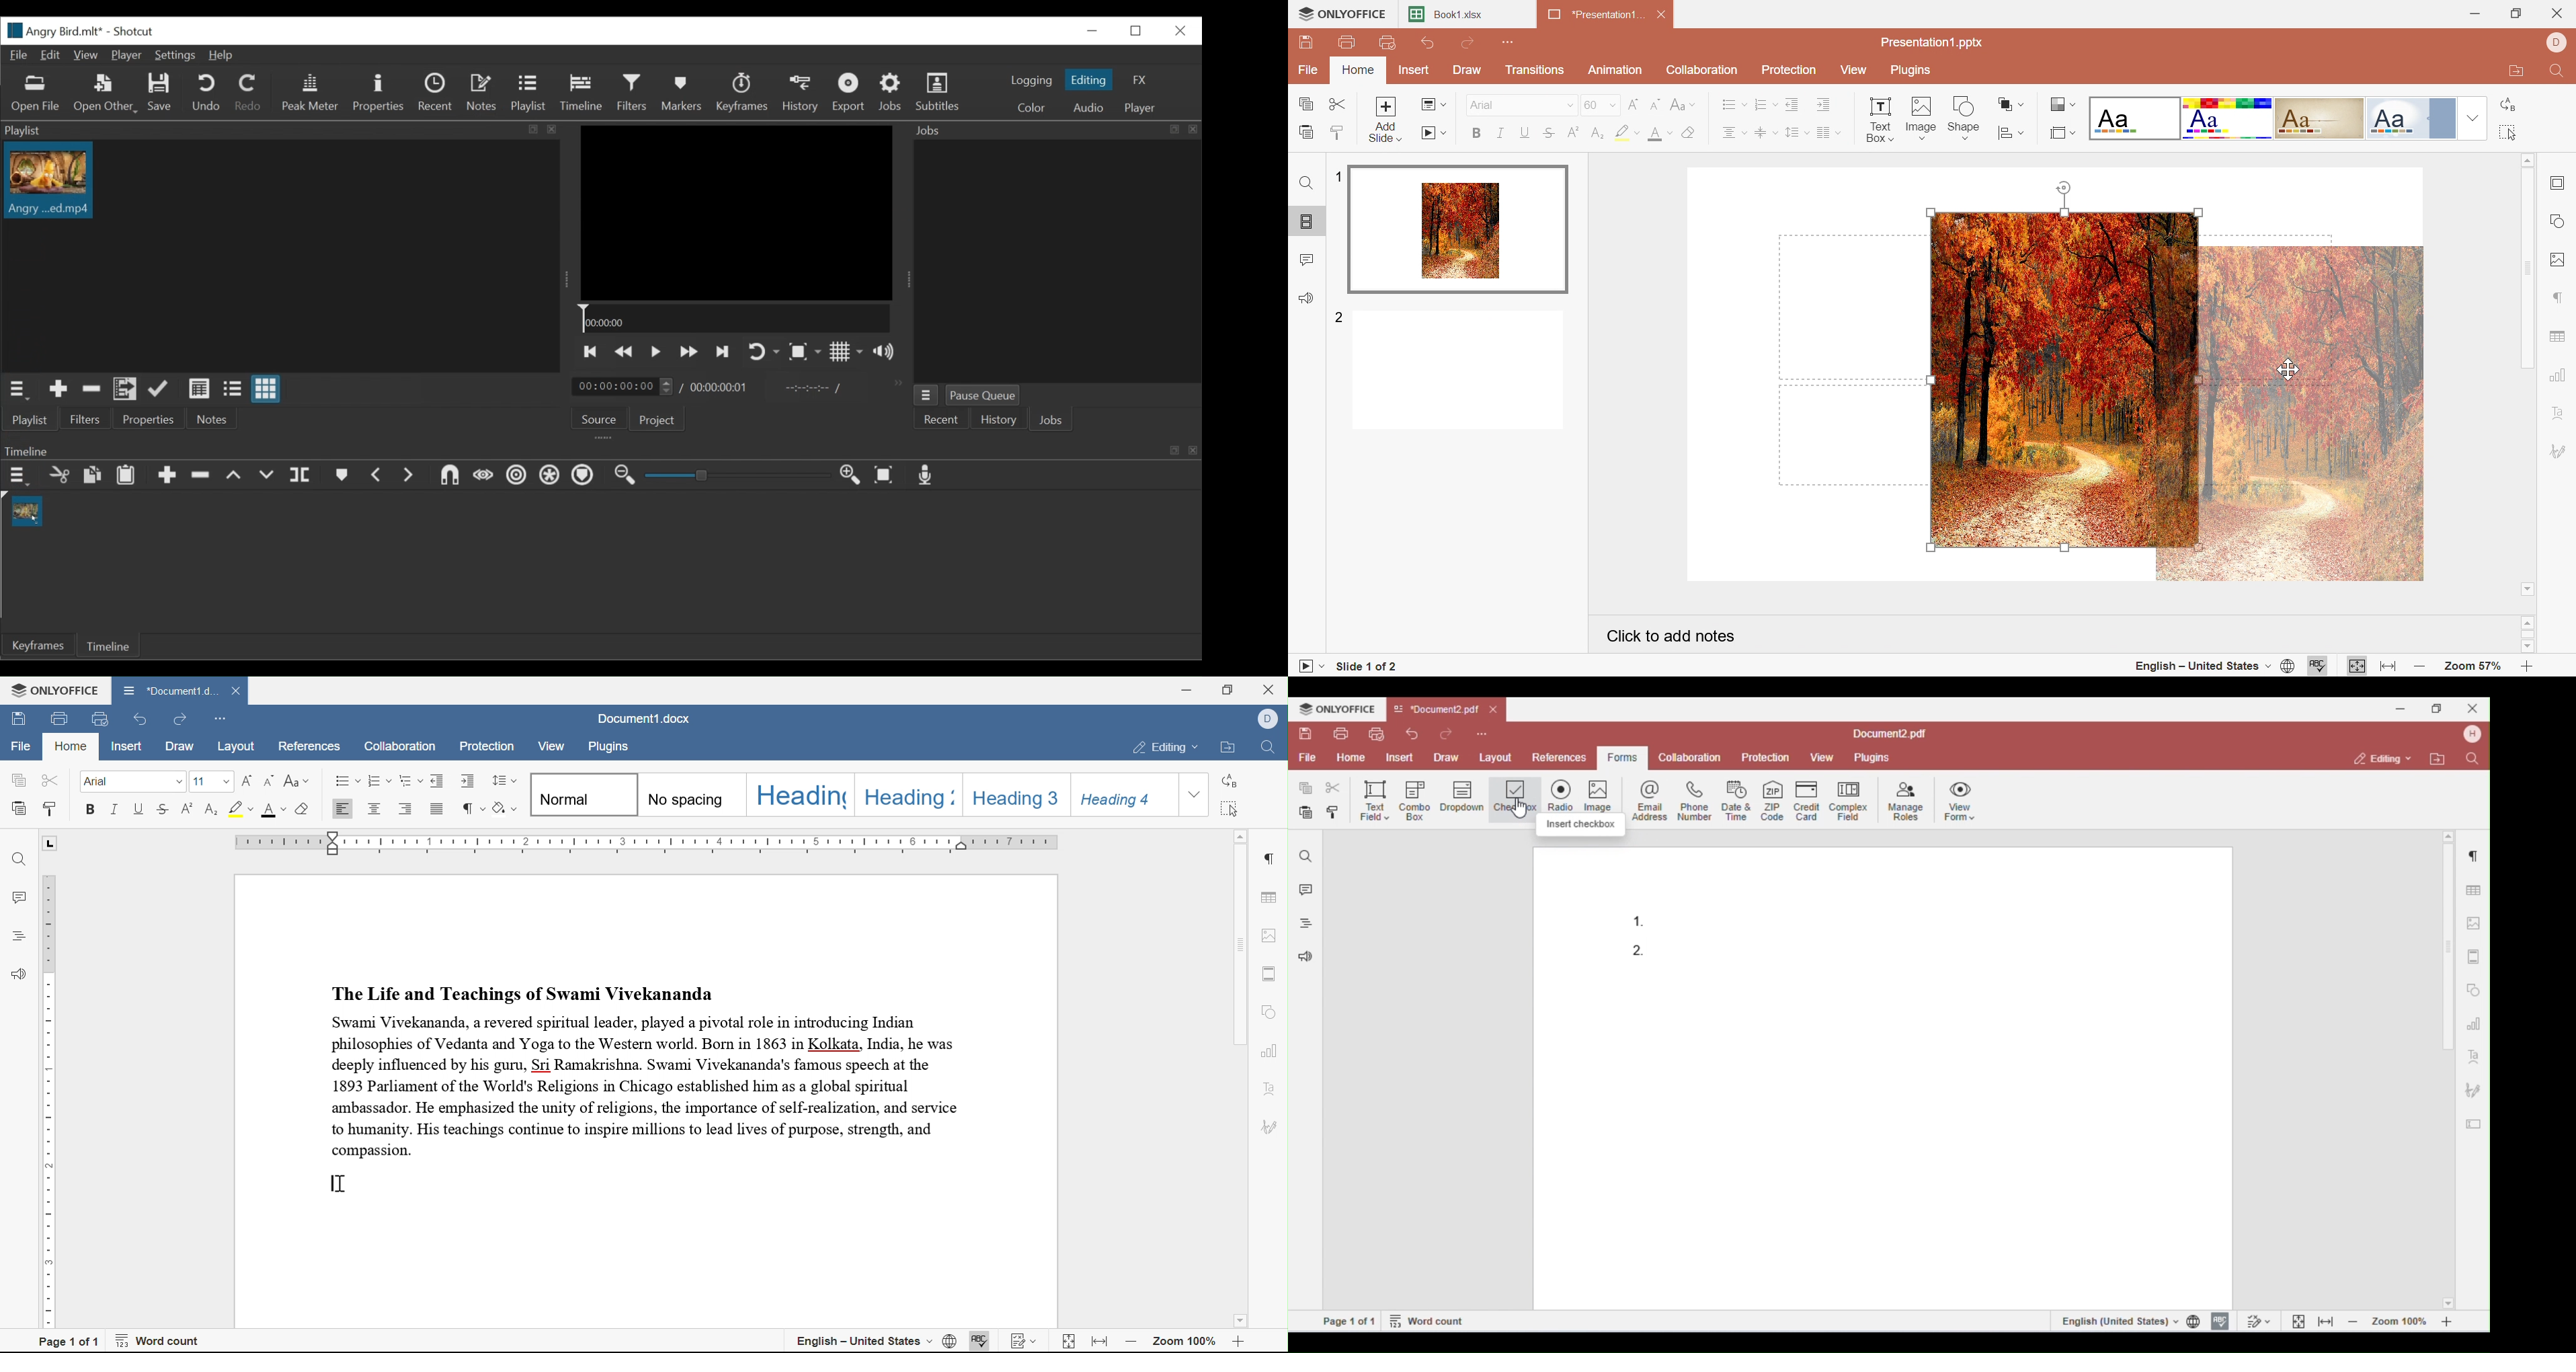 The height and width of the screenshot is (1372, 2576). Describe the element at coordinates (411, 781) in the screenshot. I see `multilevel list` at that location.